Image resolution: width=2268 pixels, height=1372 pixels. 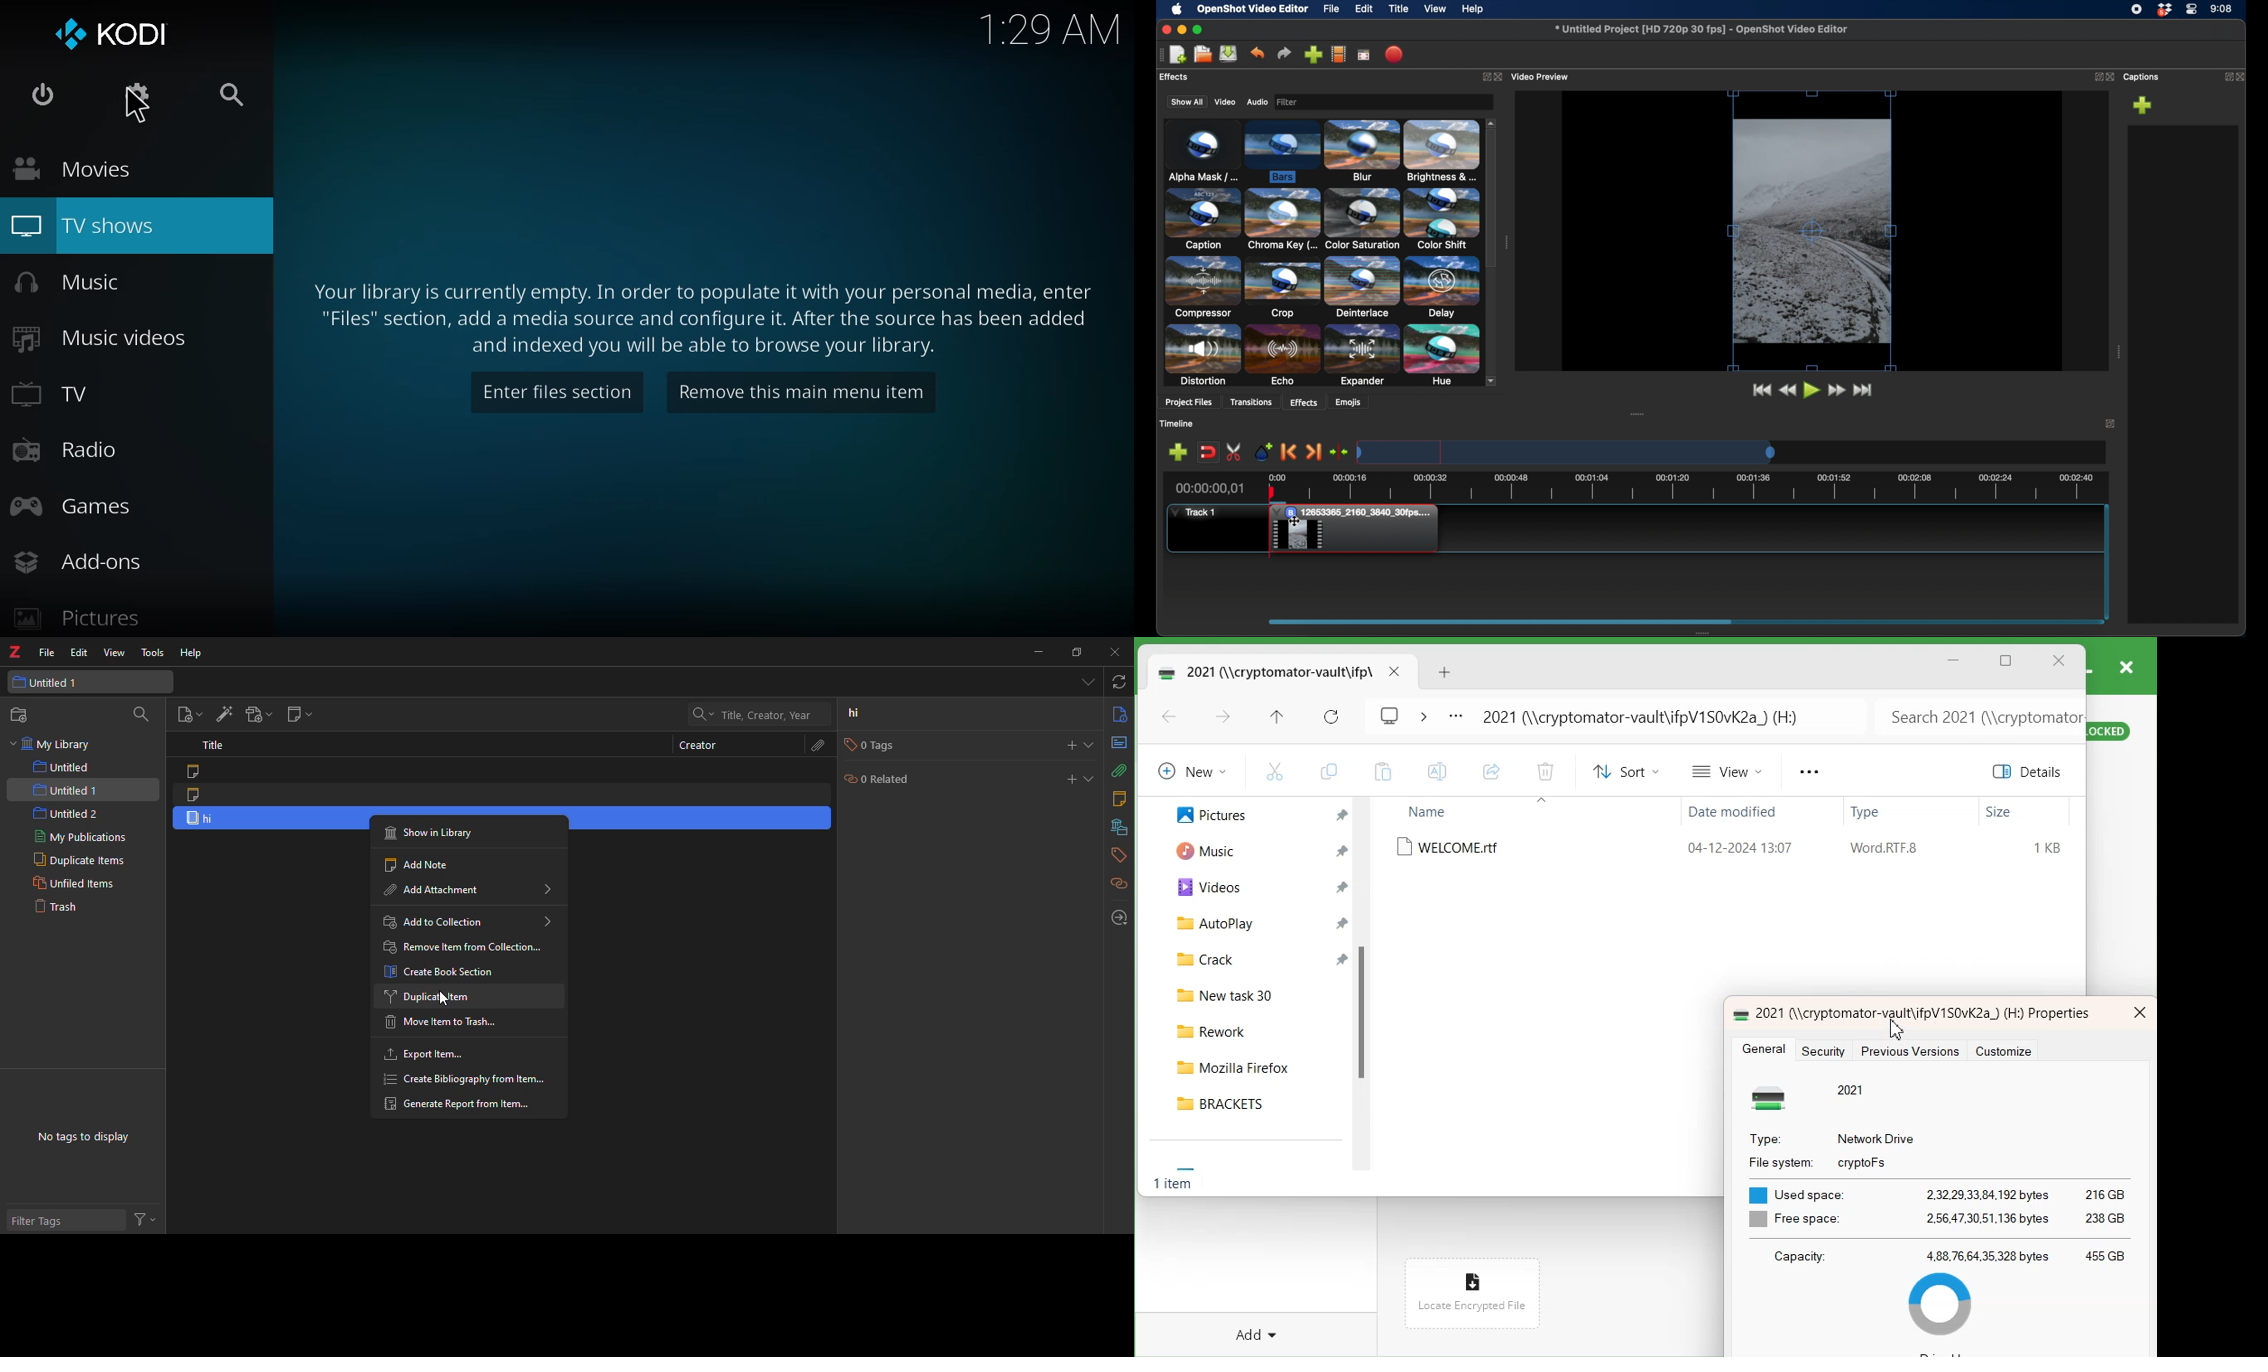 What do you see at coordinates (137, 97) in the screenshot?
I see `settings` at bounding box center [137, 97].